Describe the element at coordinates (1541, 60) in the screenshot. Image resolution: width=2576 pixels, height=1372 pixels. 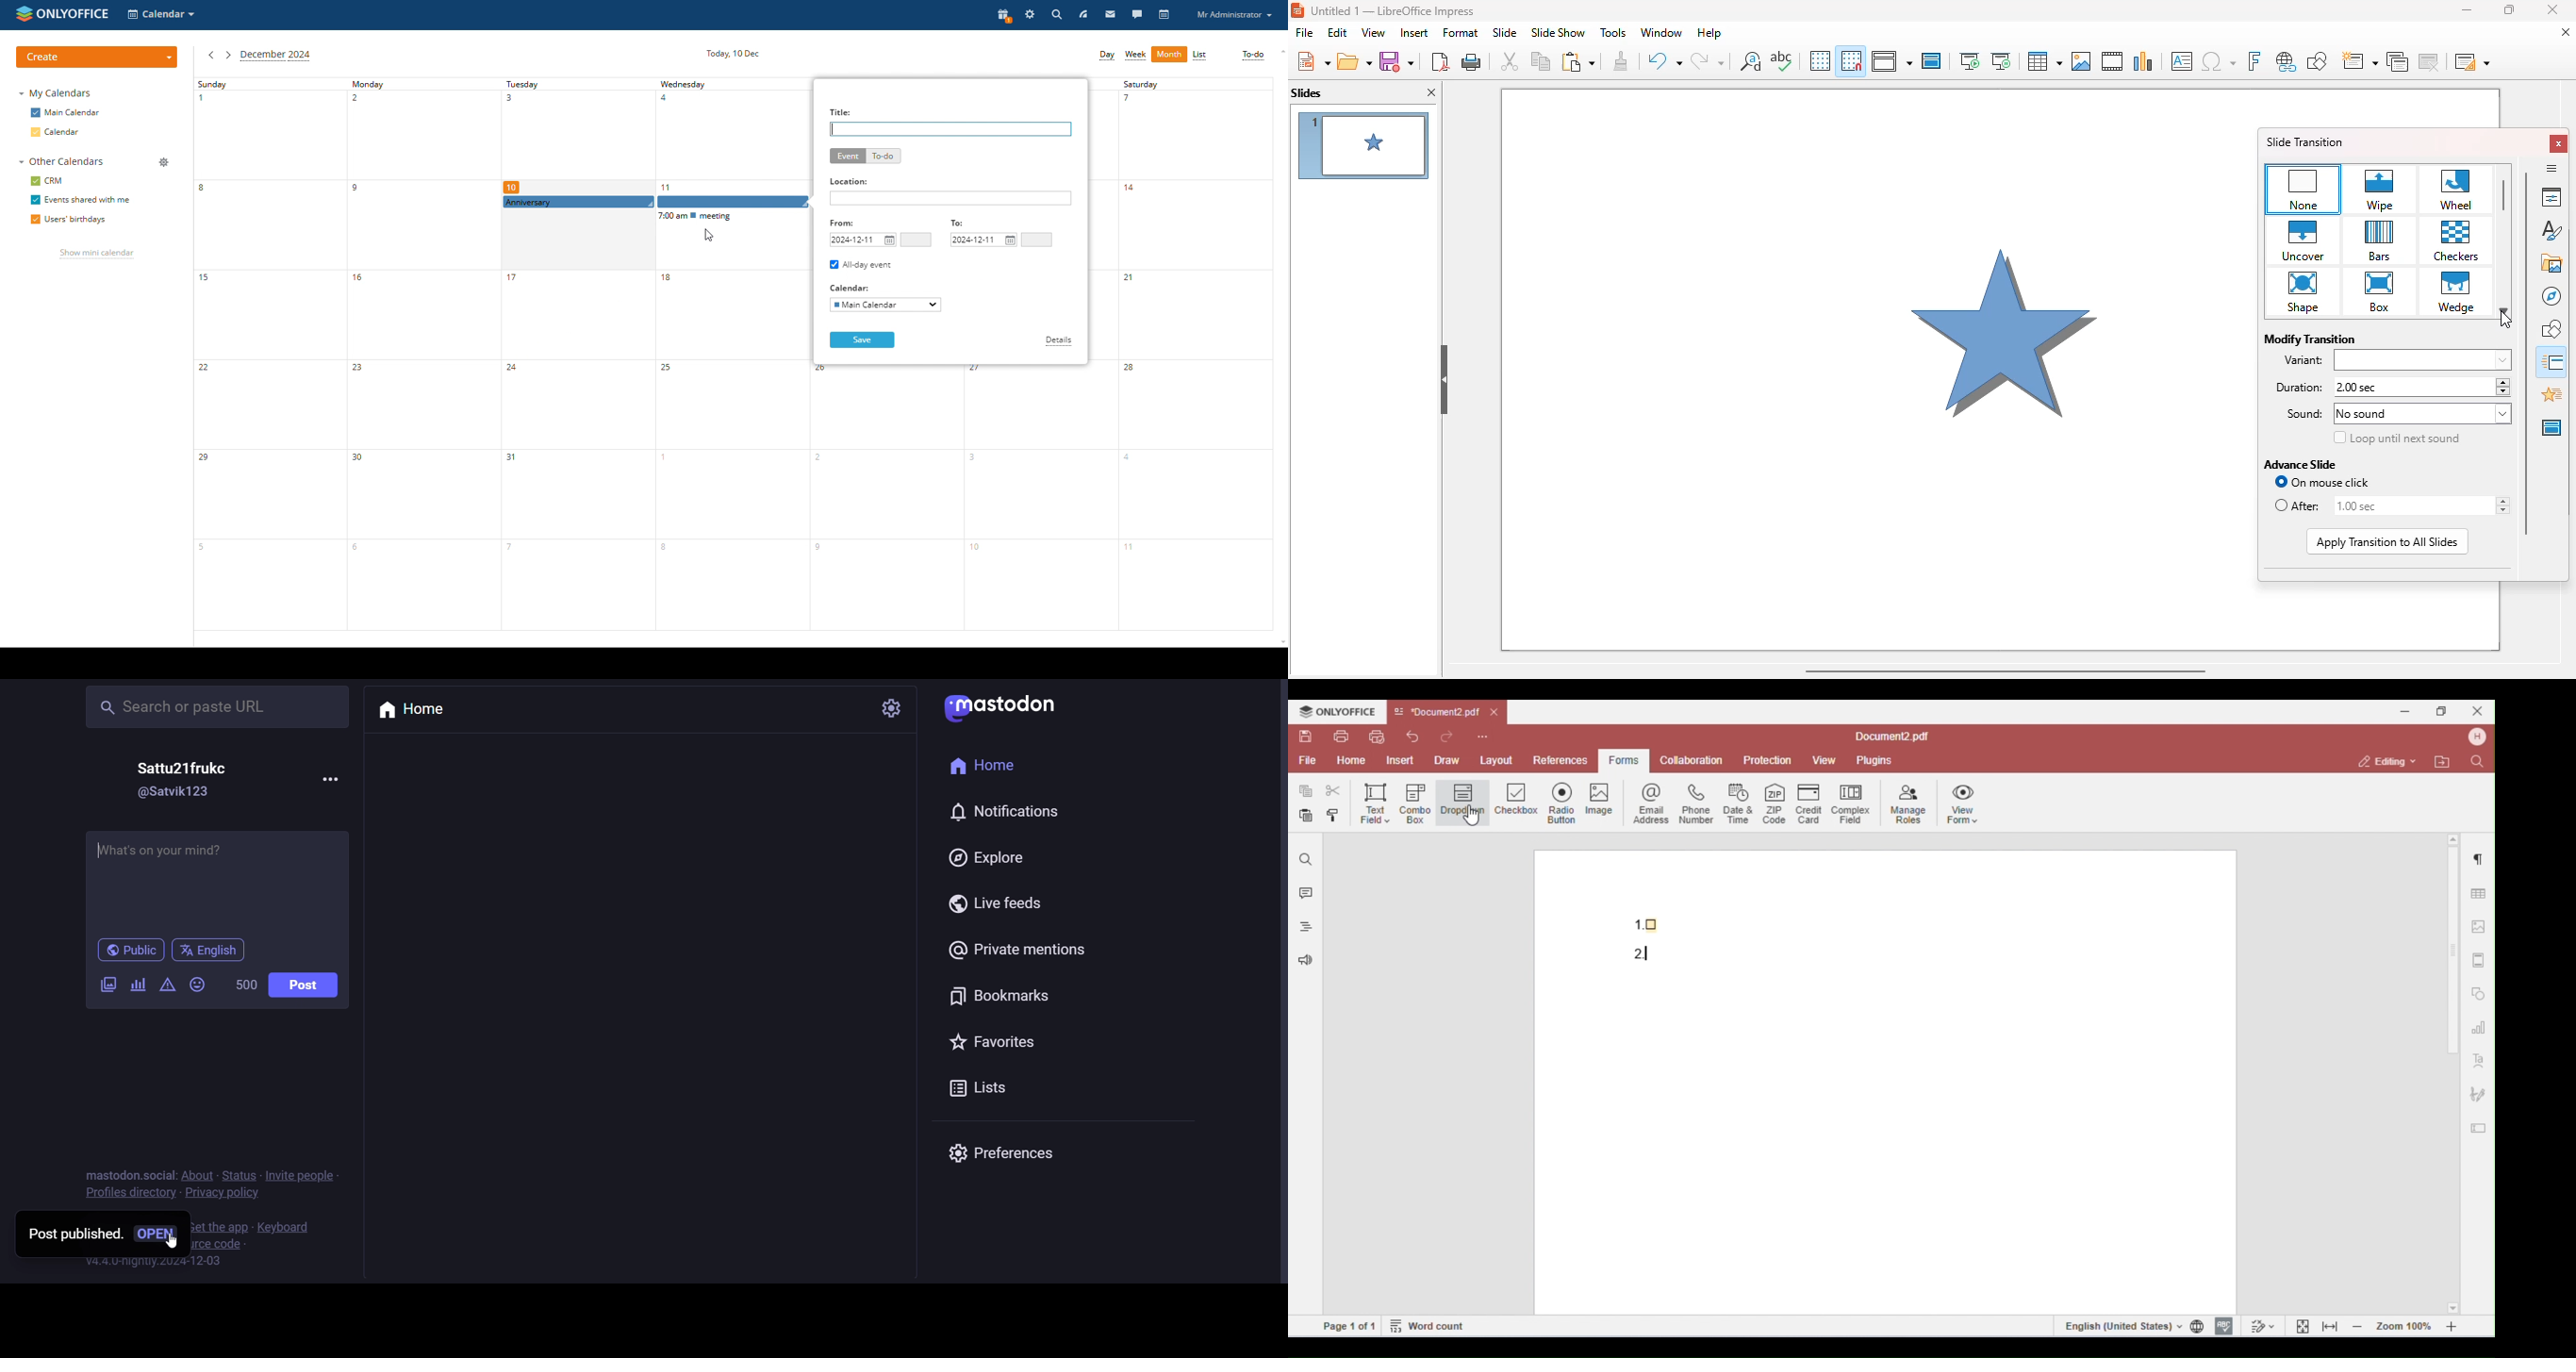
I see `copy` at that location.